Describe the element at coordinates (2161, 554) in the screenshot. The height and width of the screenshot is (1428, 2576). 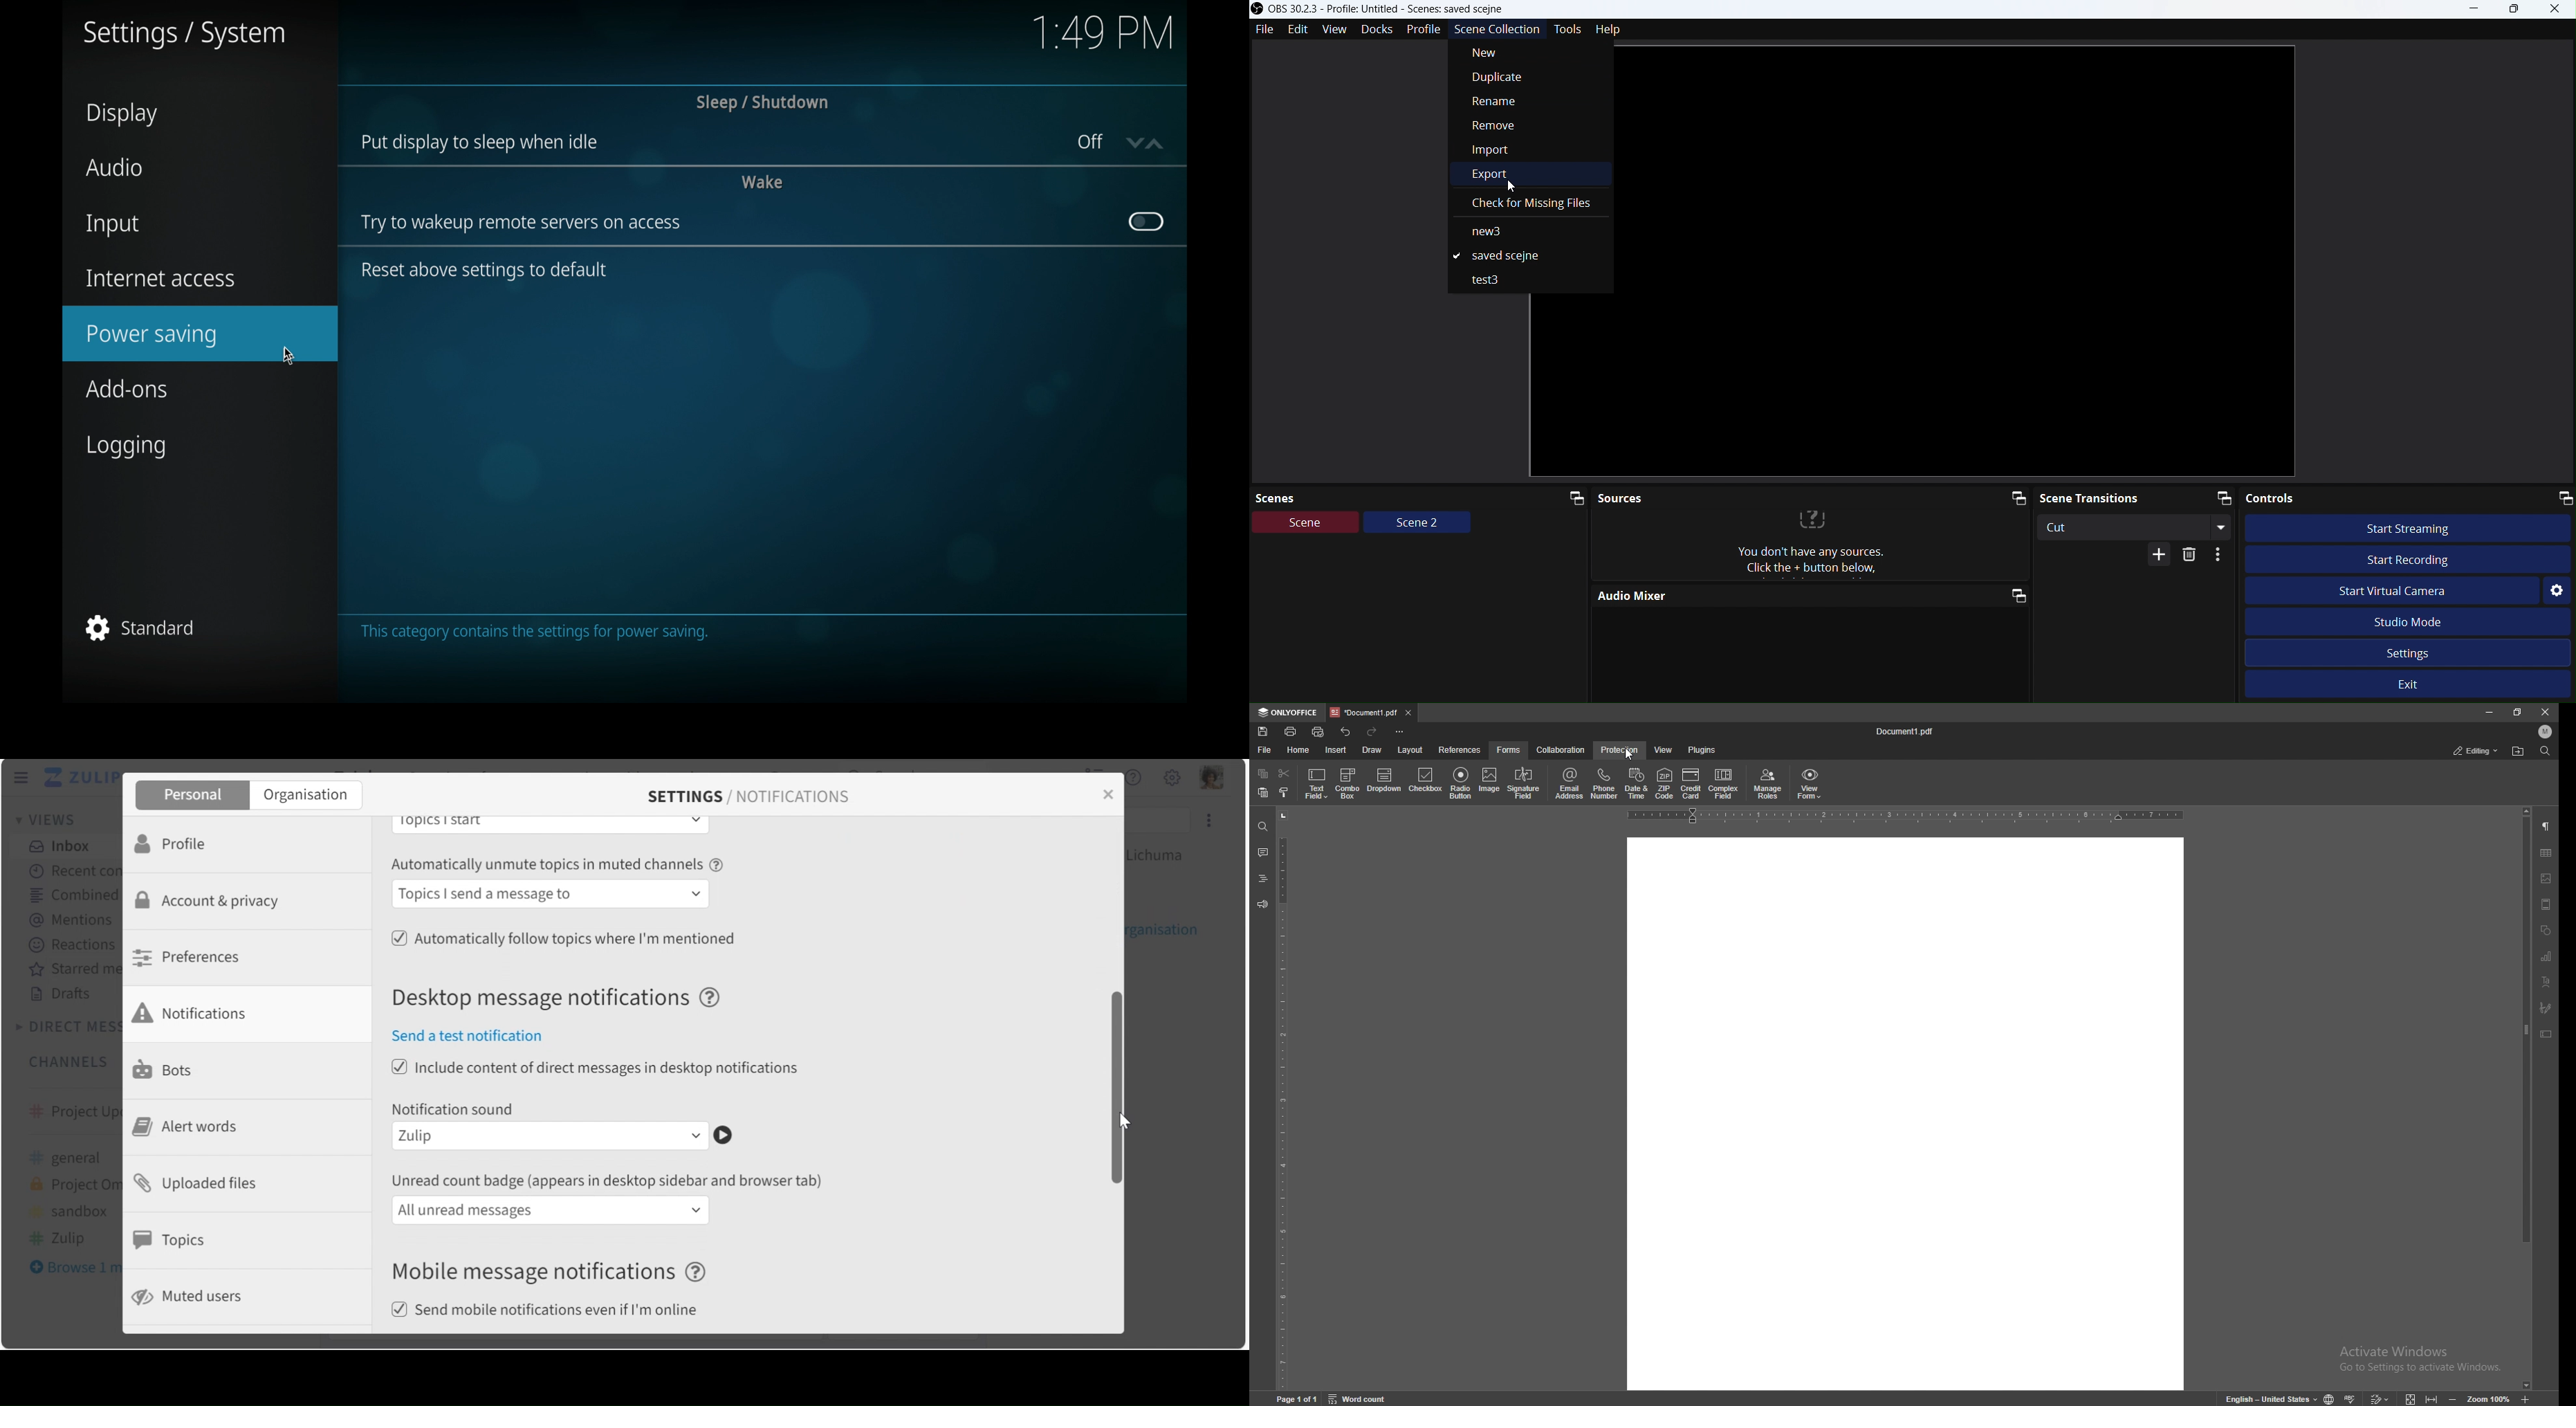
I see `More` at that location.